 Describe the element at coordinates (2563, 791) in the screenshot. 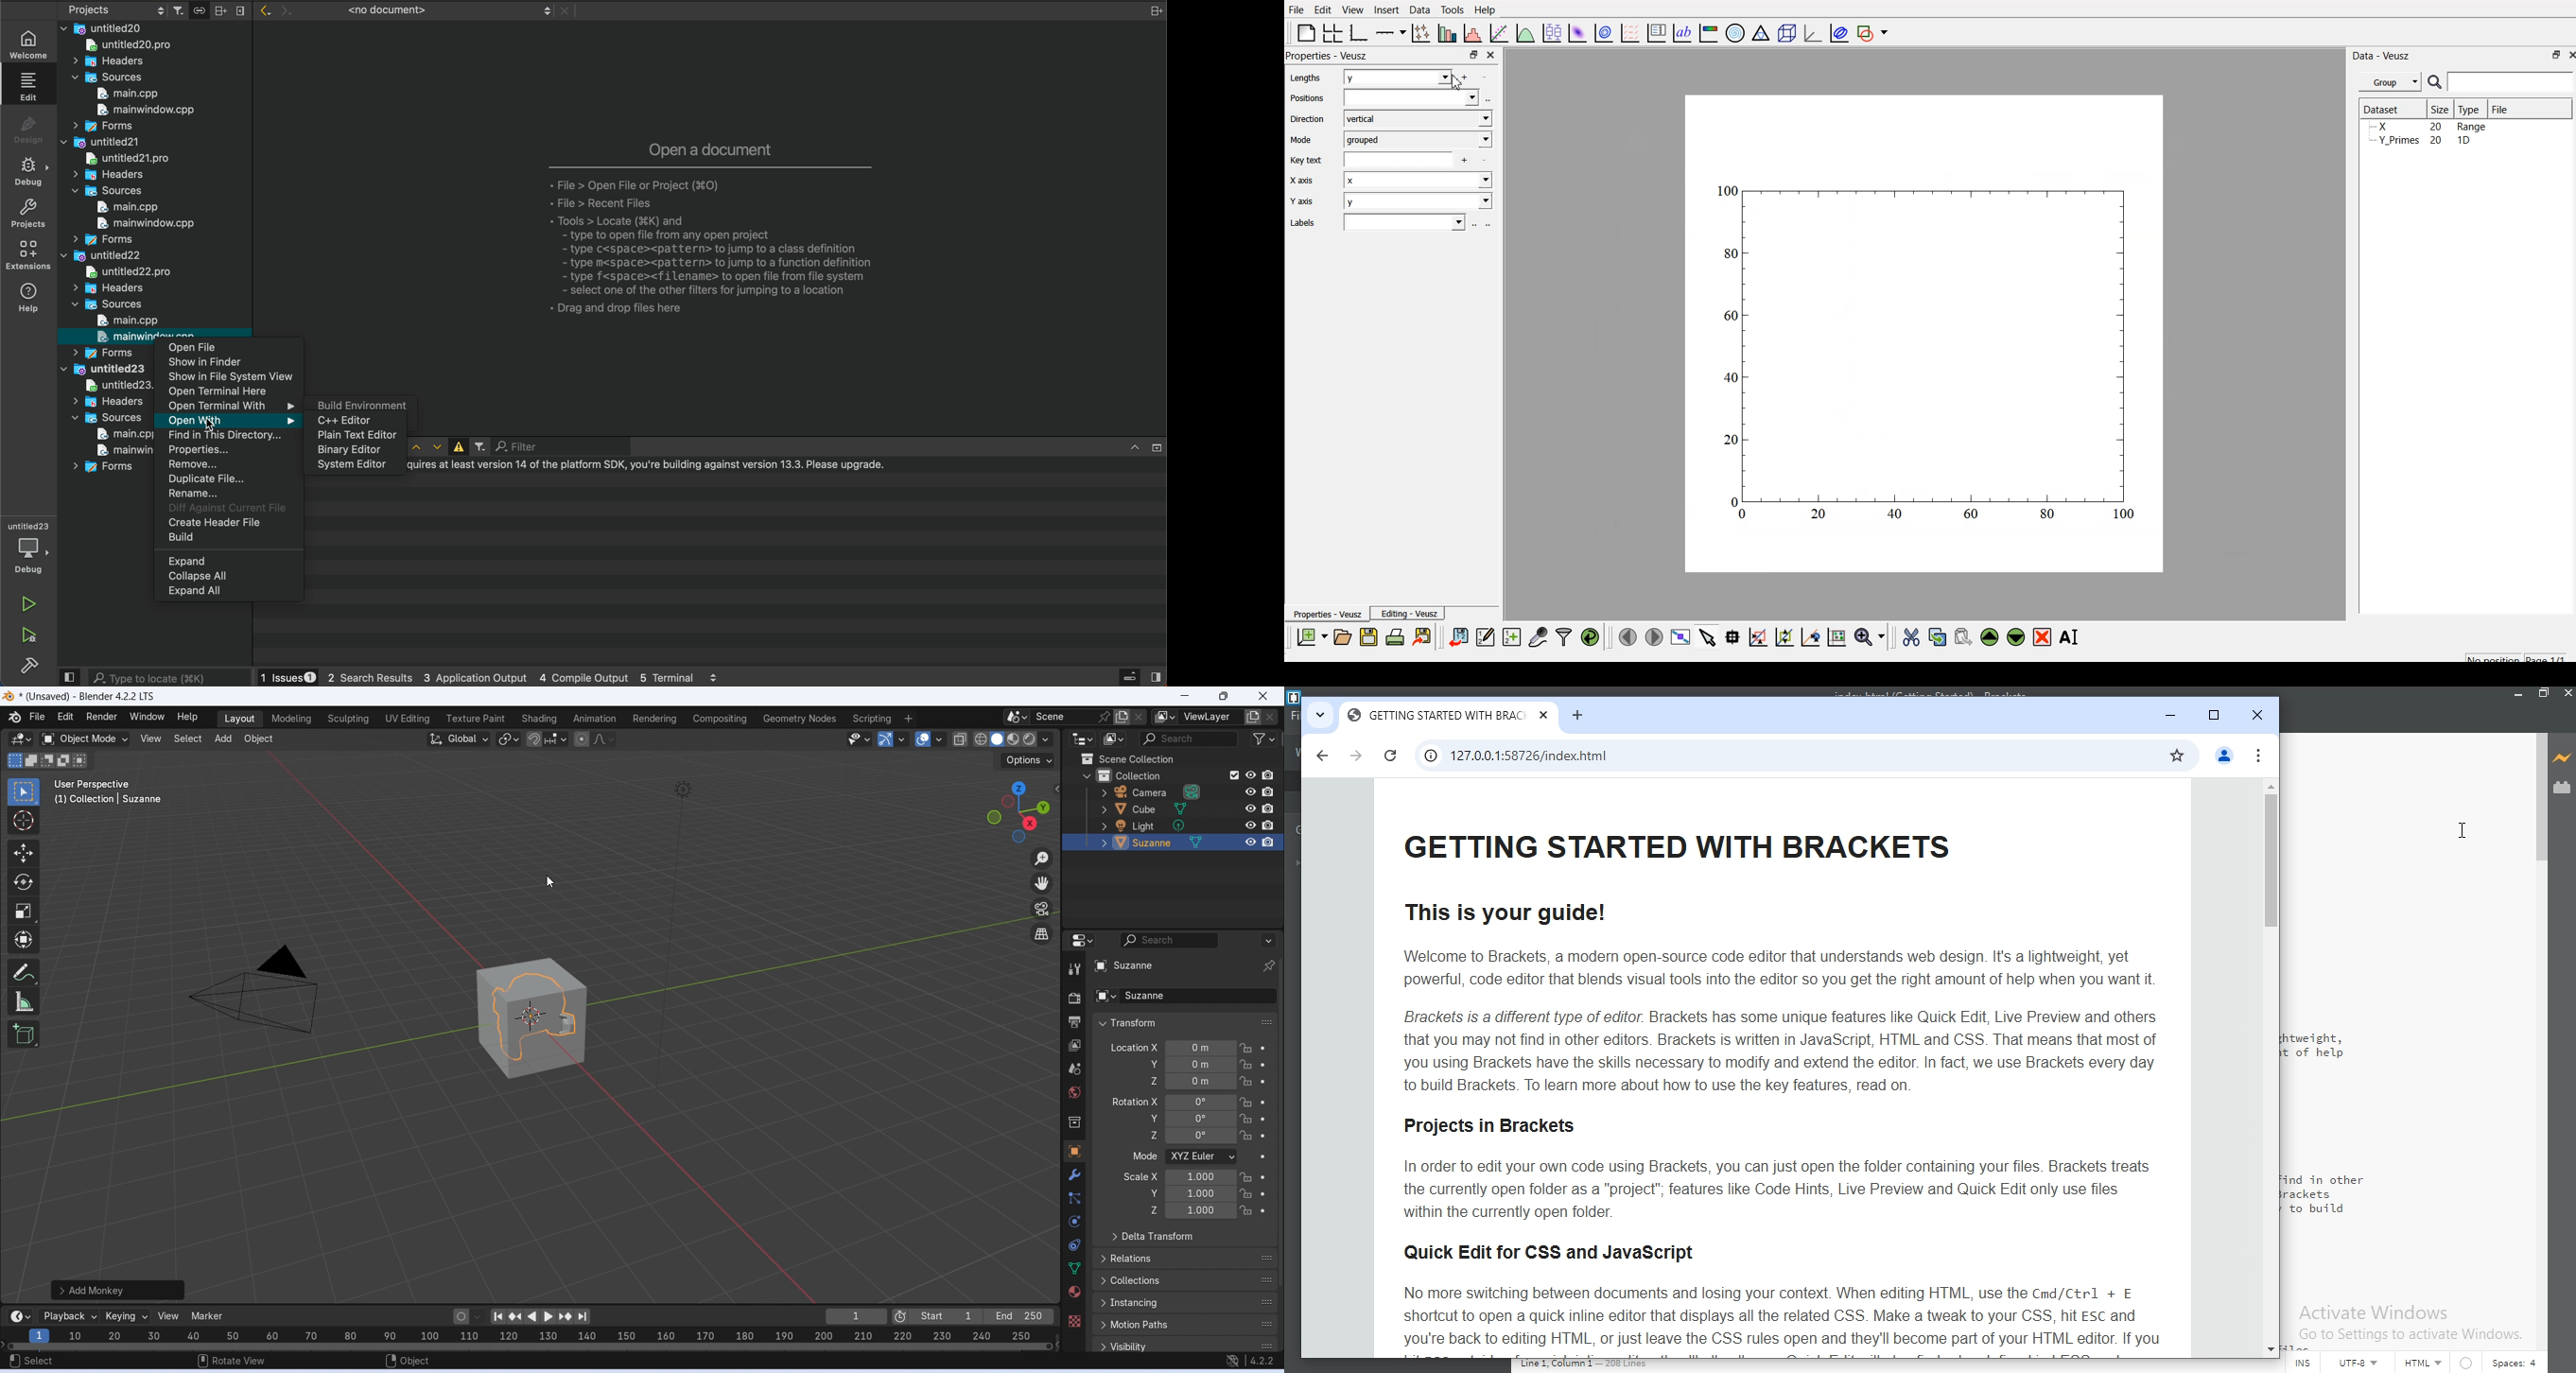

I see `extension manager` at that location.